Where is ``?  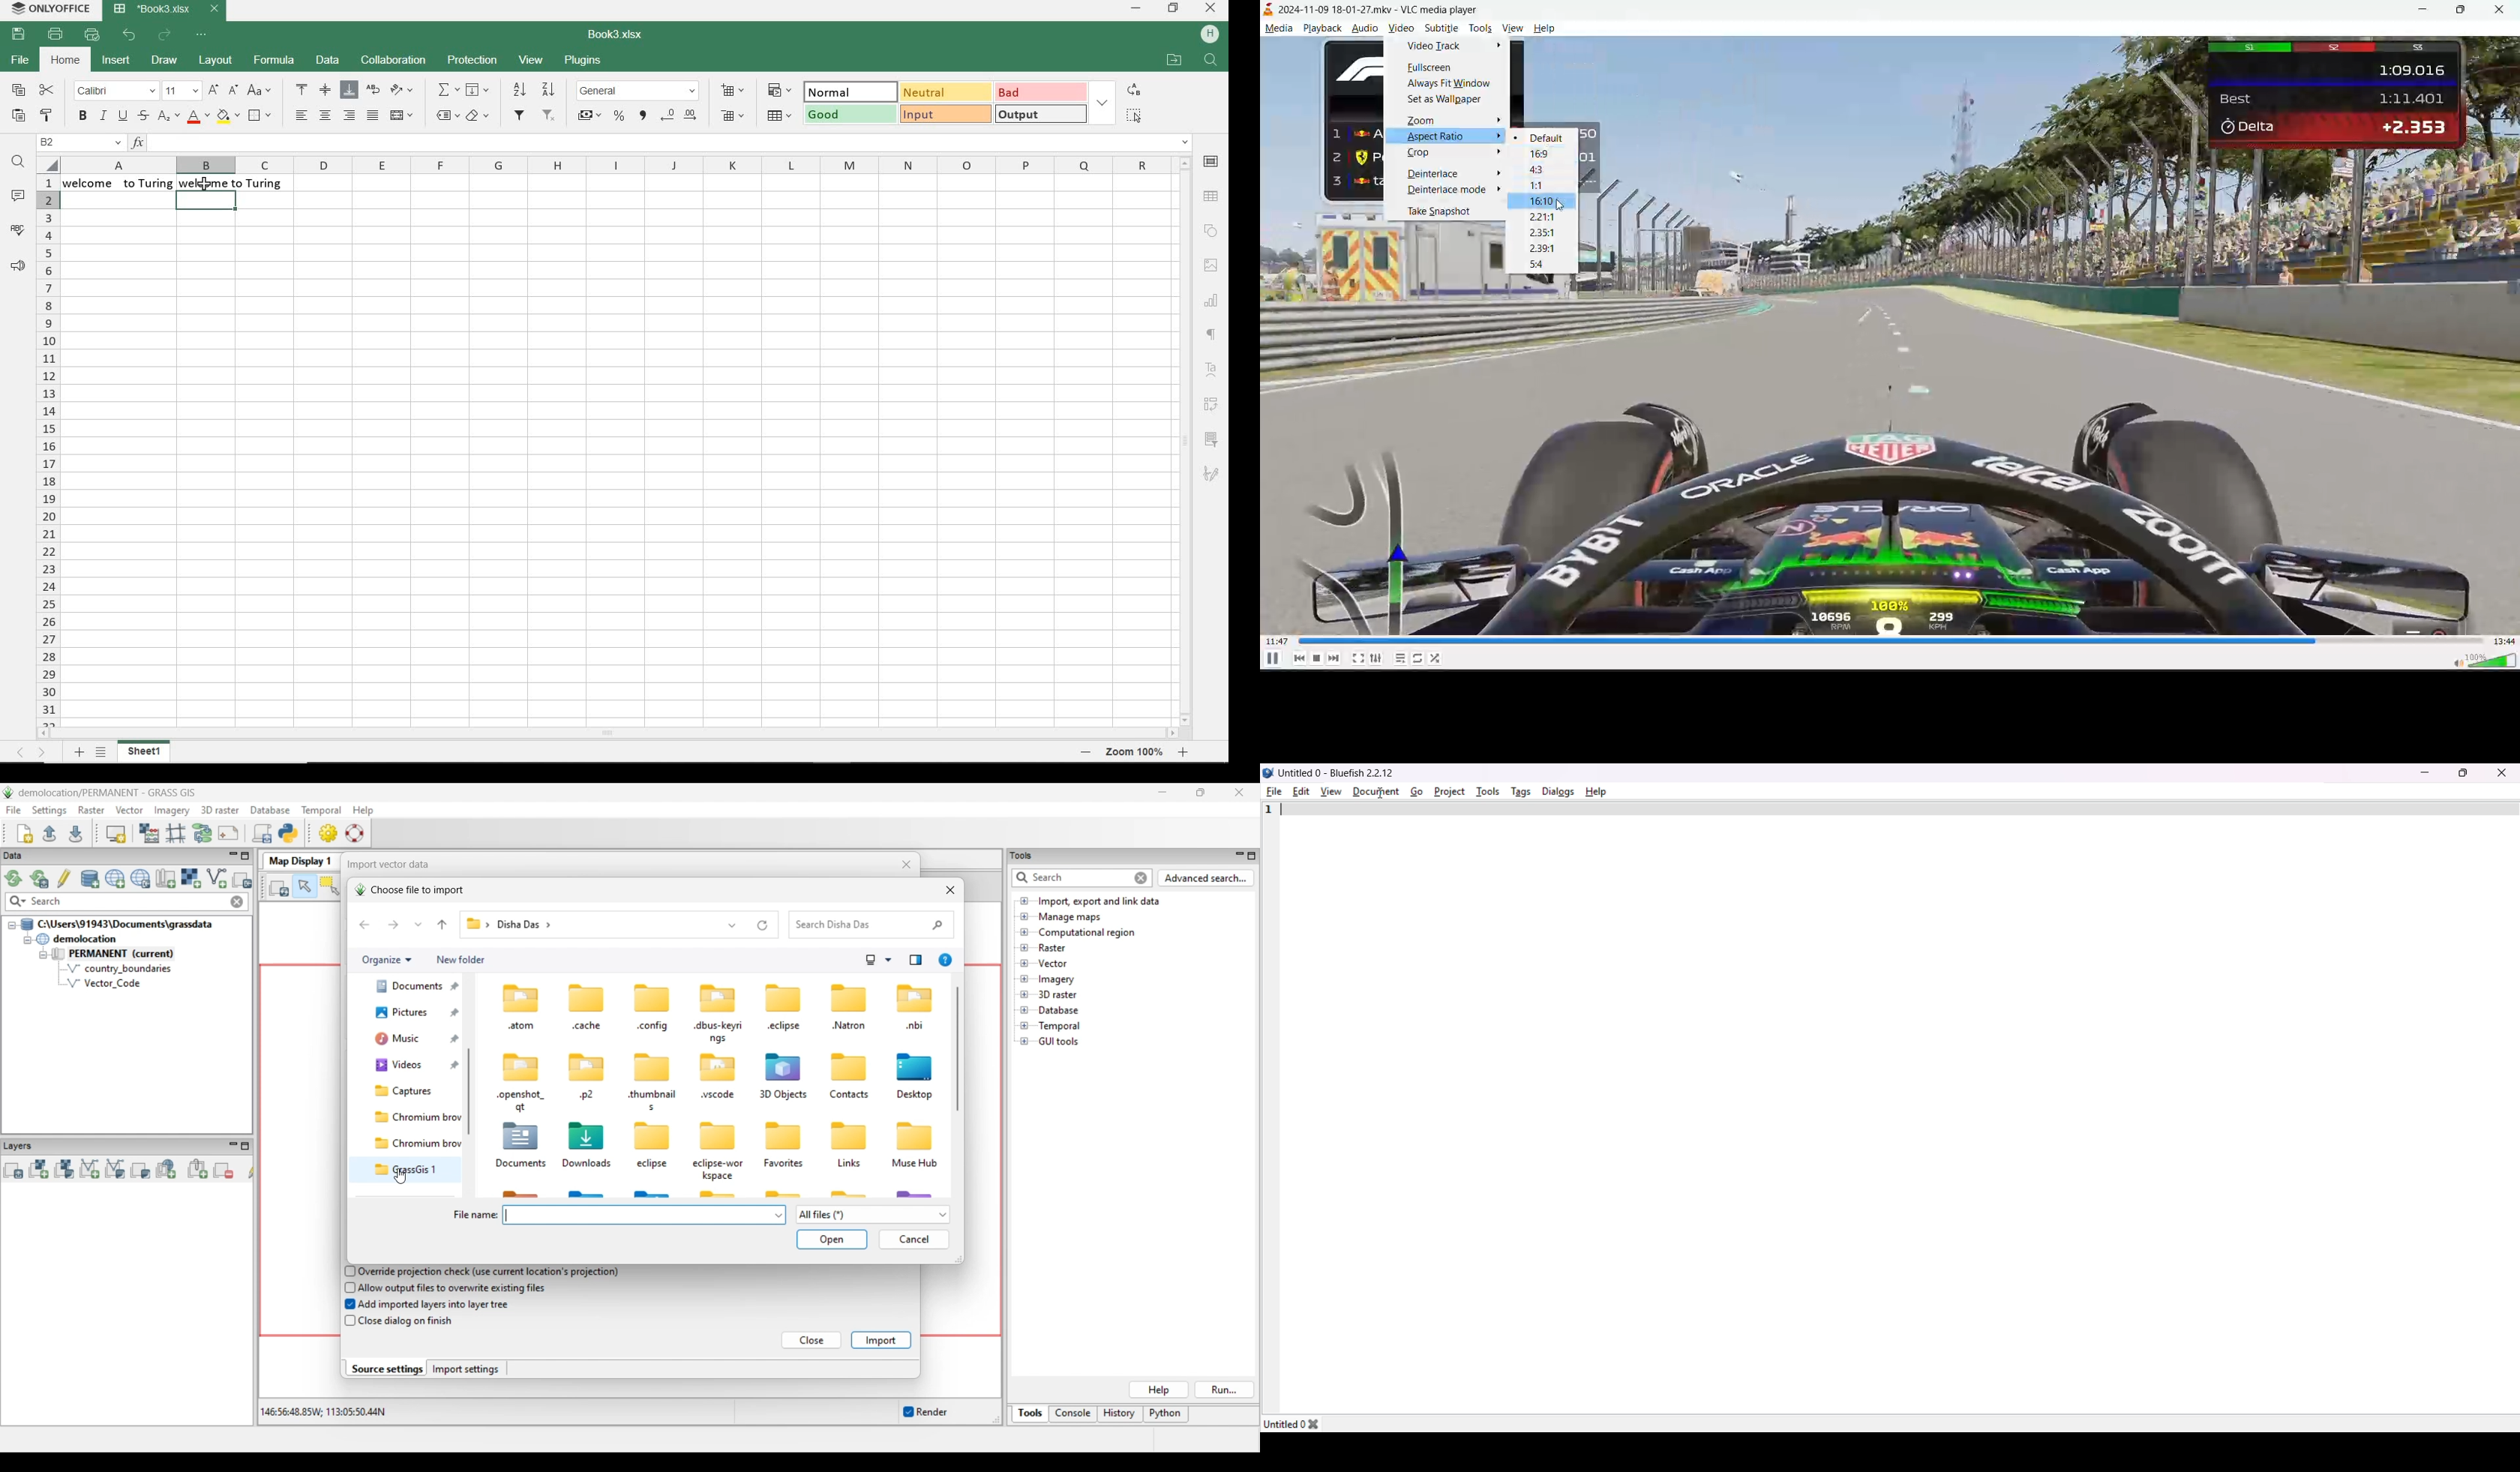
 is located at coordinates (1213, 35).